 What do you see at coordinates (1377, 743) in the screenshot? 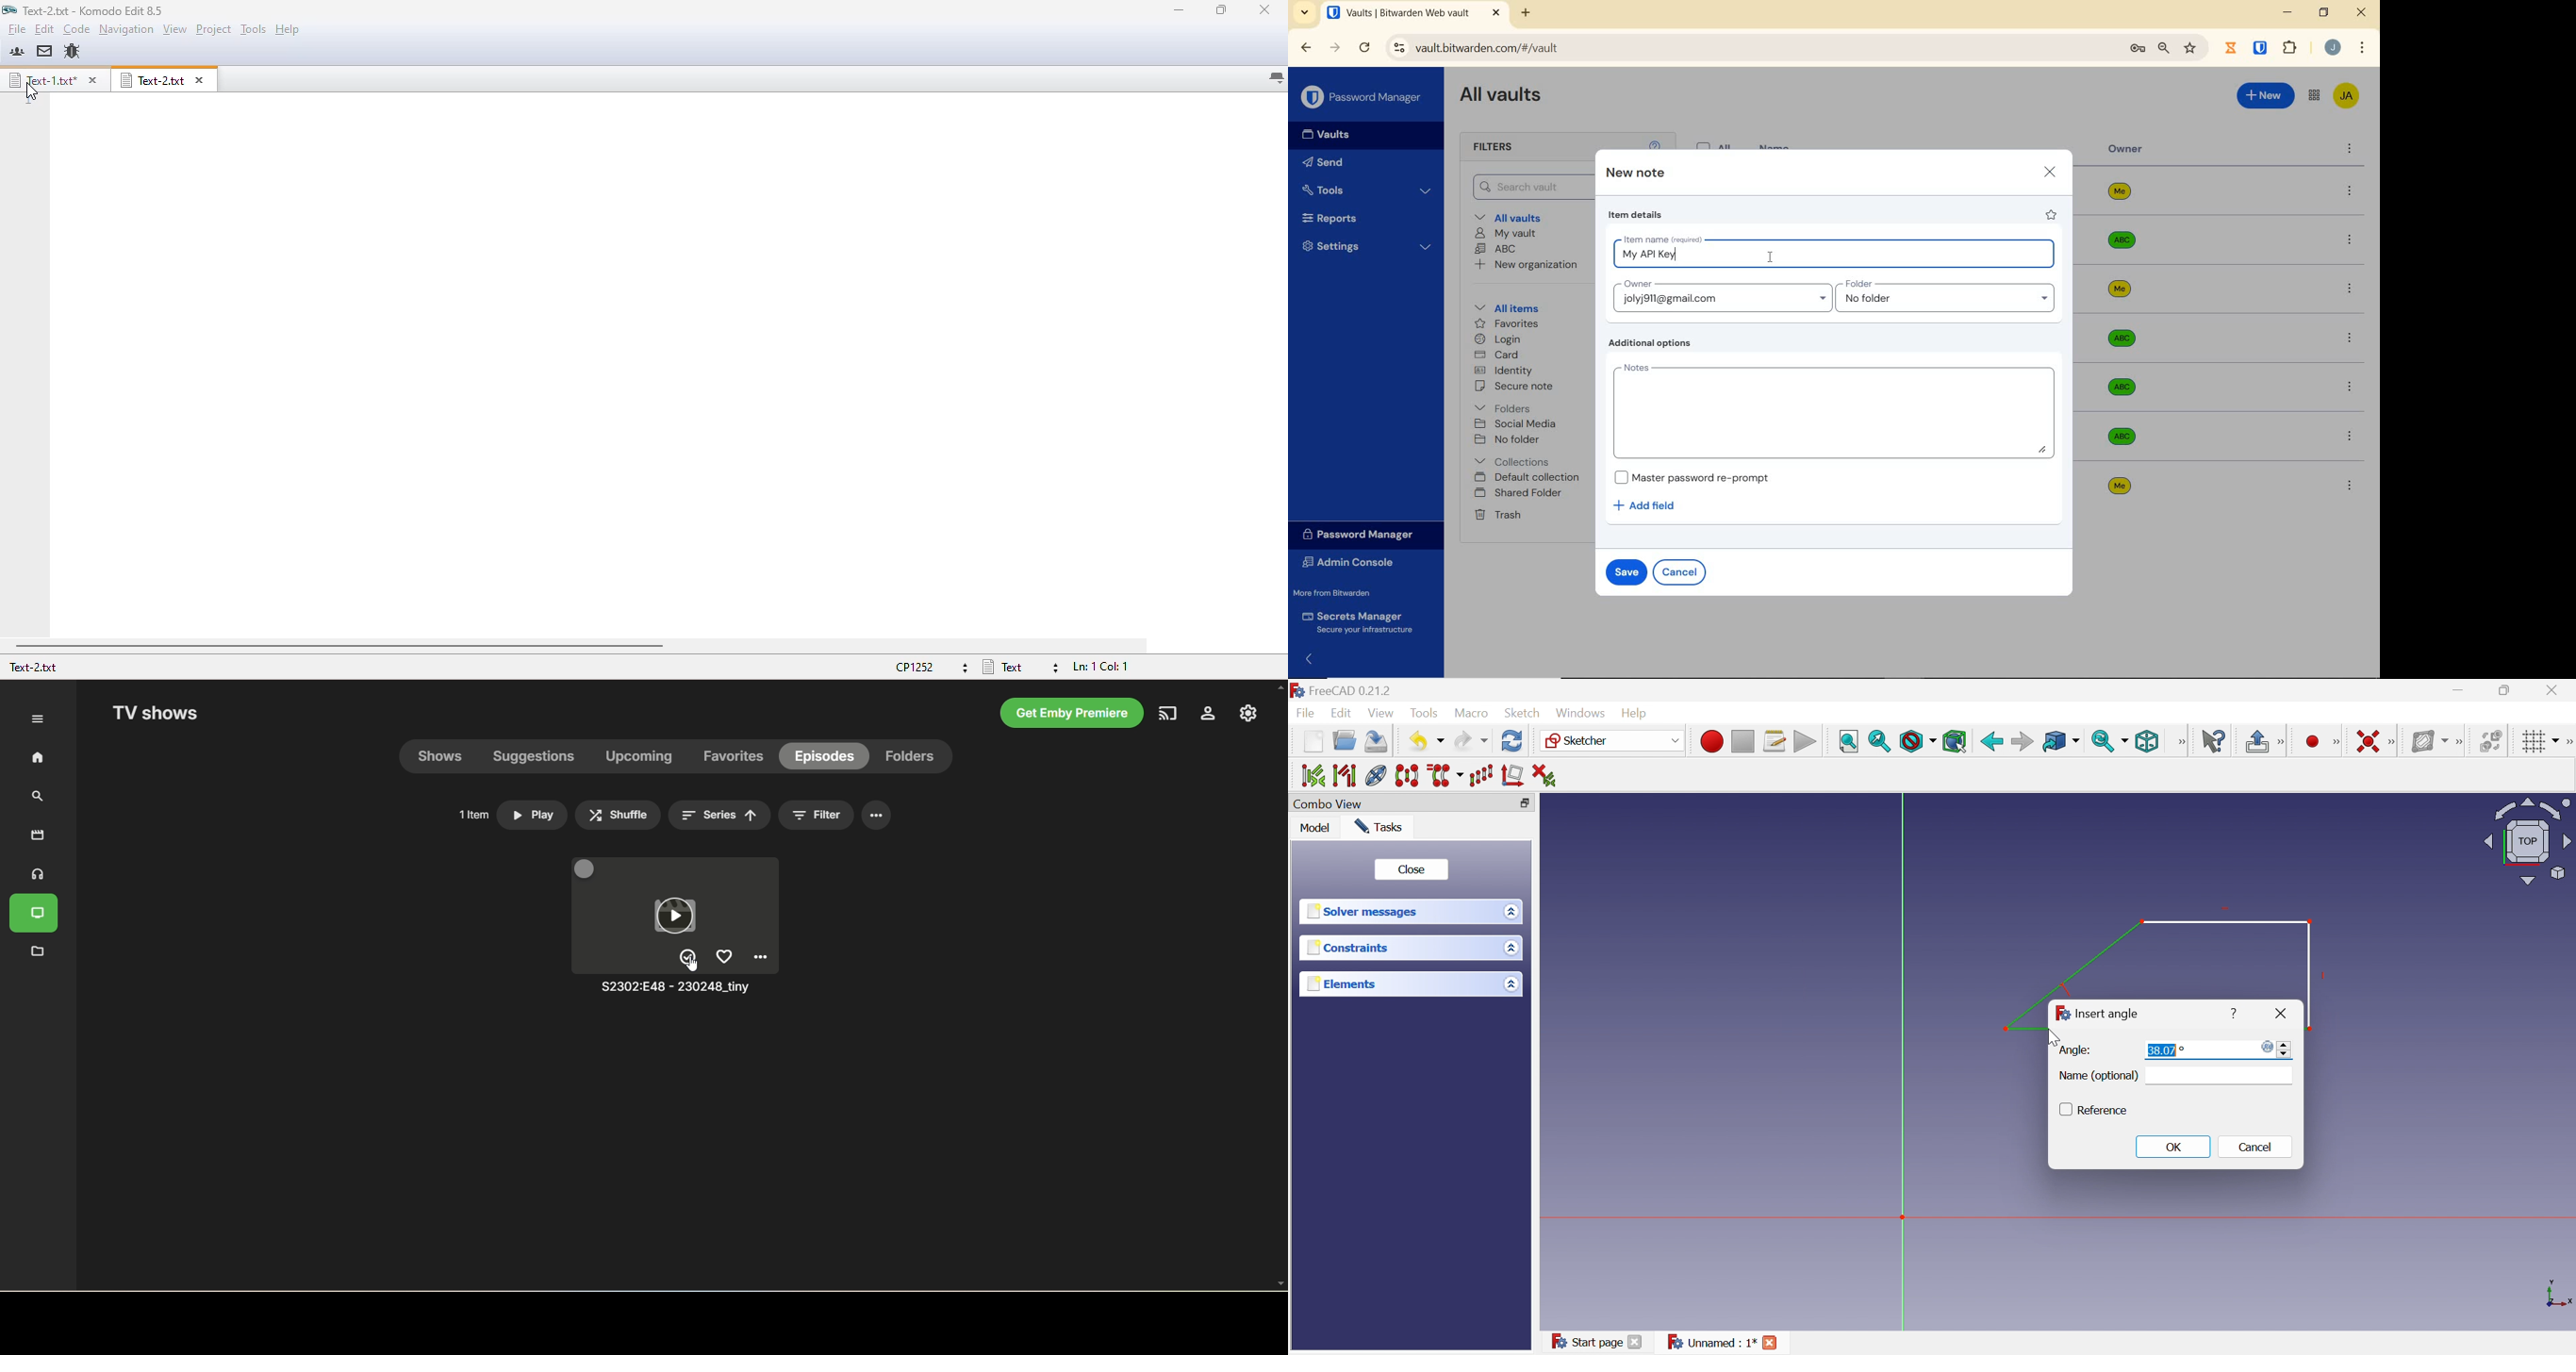
I see `Save` at bounding box center [1377, 743].